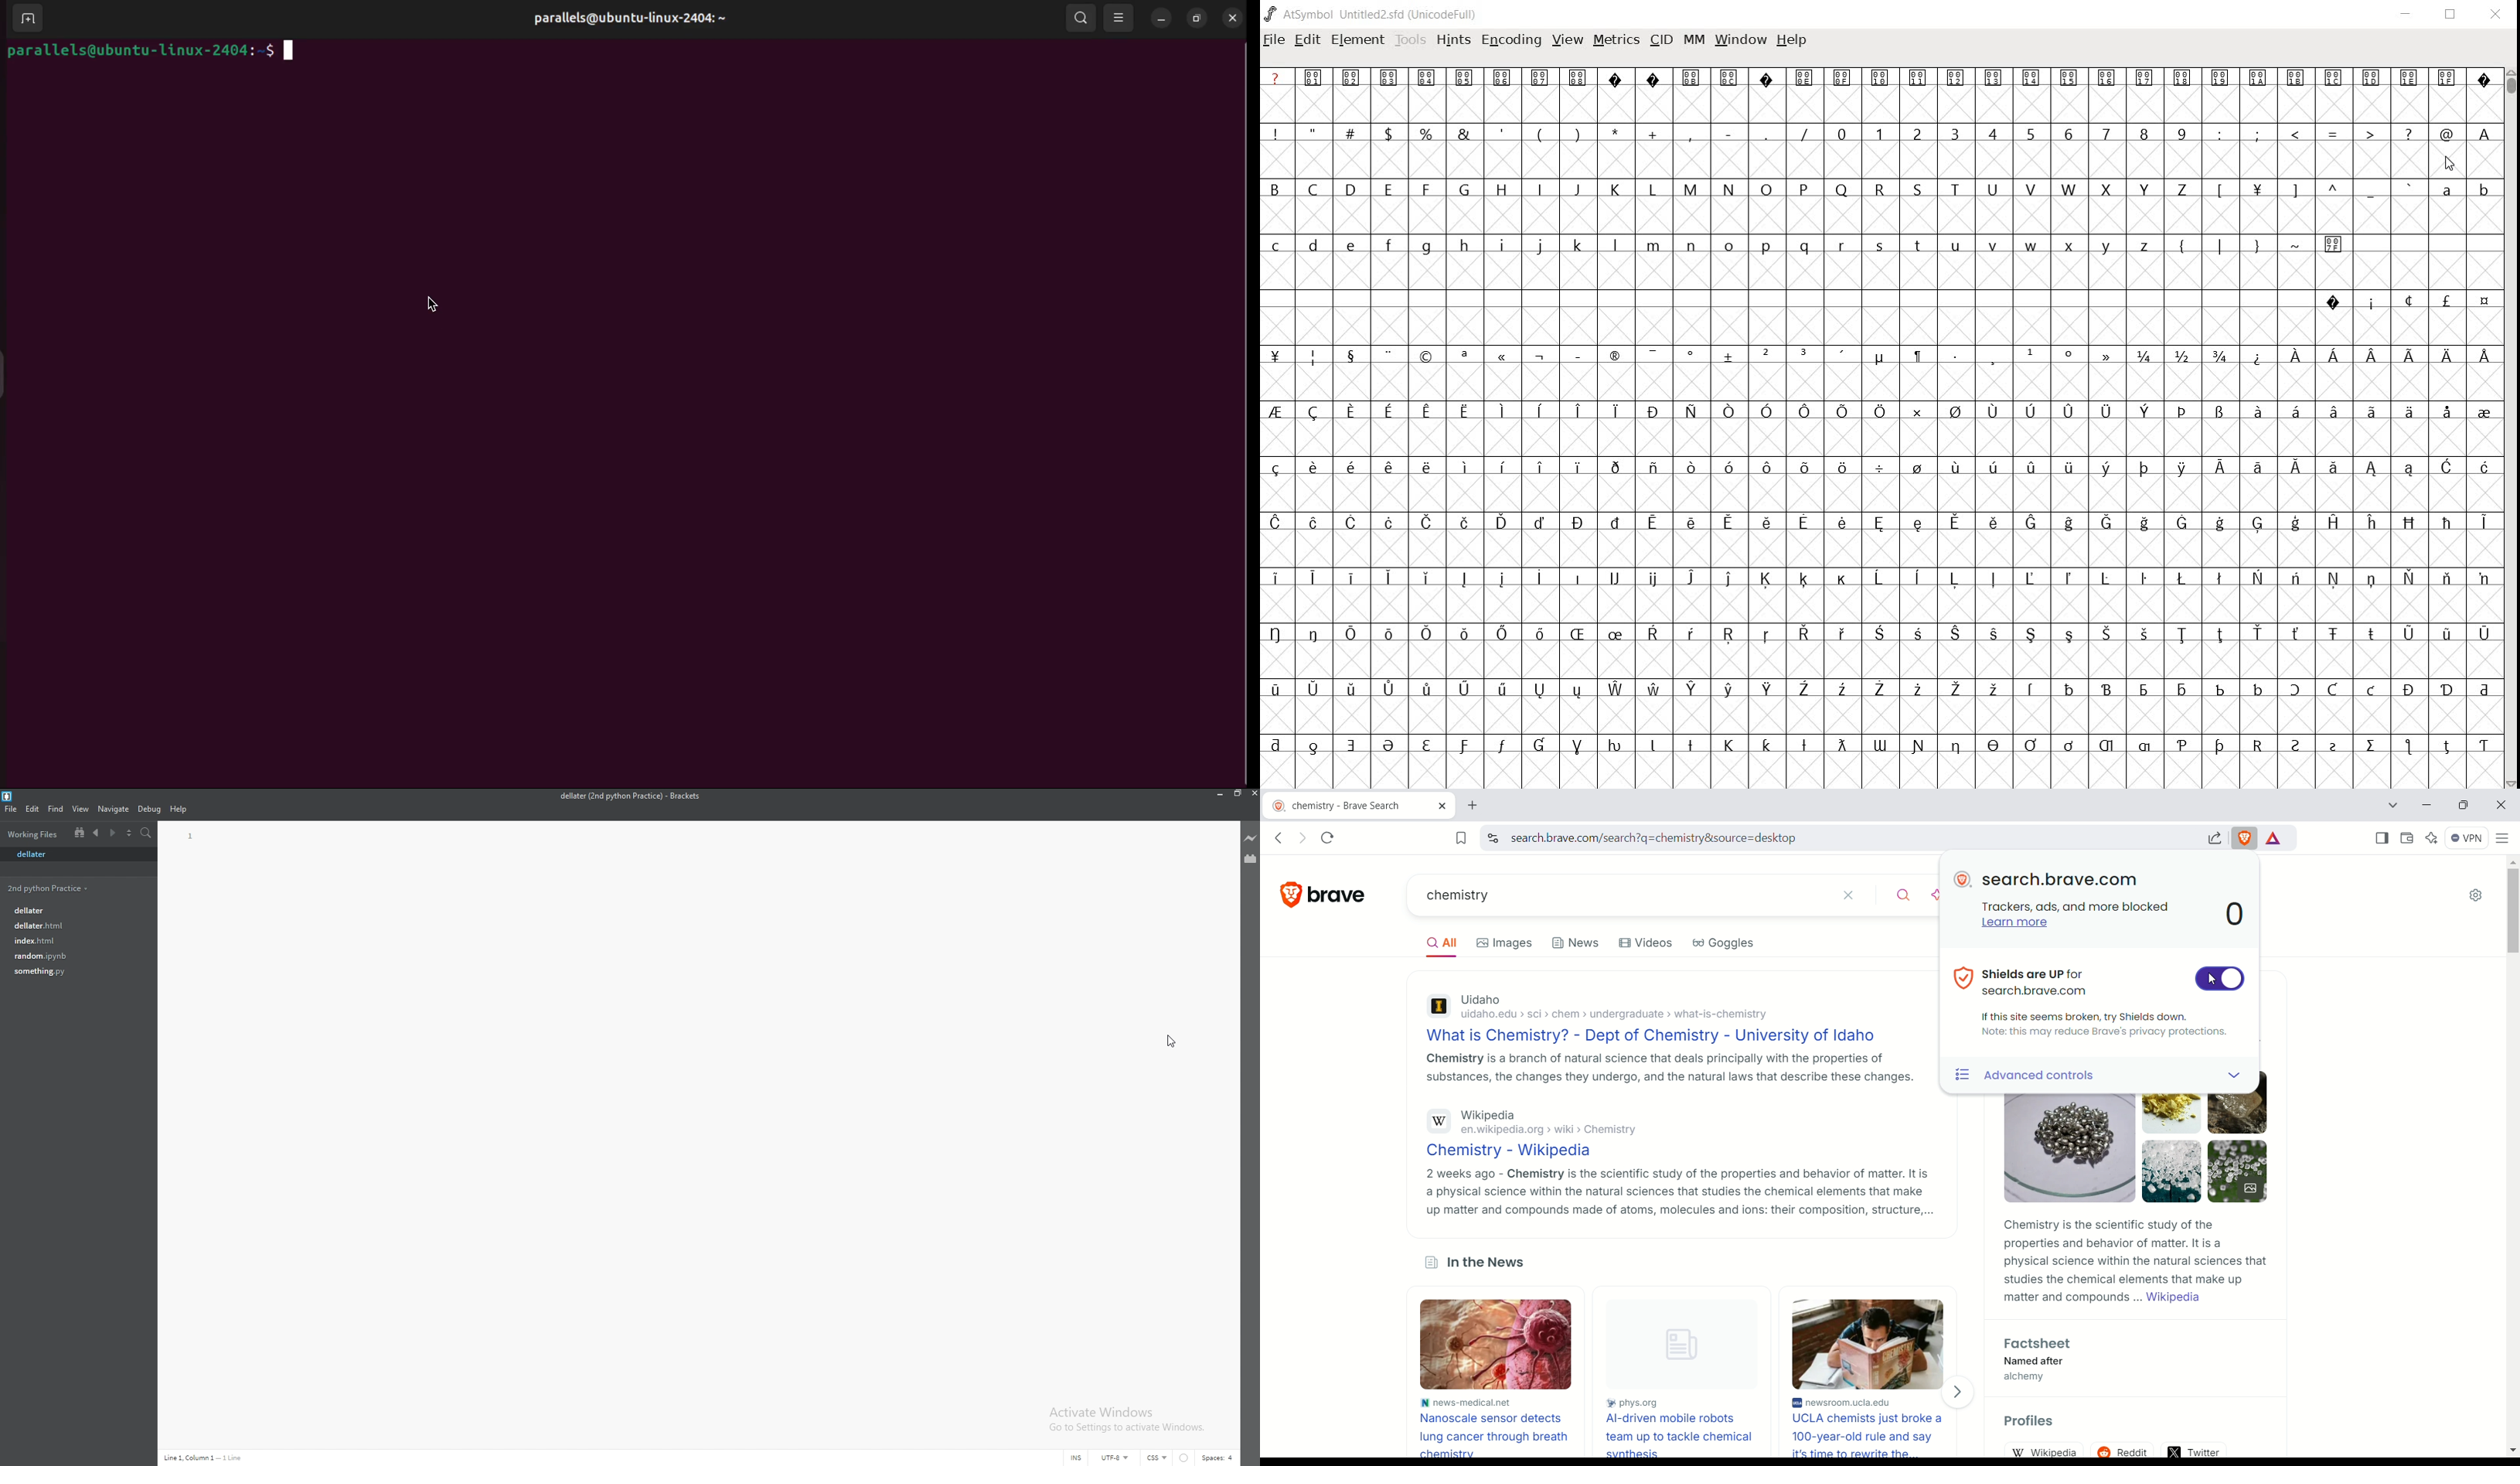 Image resolution: width=2520 pixels, height=1484 pixels. Describe the element at coordinates (74, 909) in the screenshot. I see `file` at that location.